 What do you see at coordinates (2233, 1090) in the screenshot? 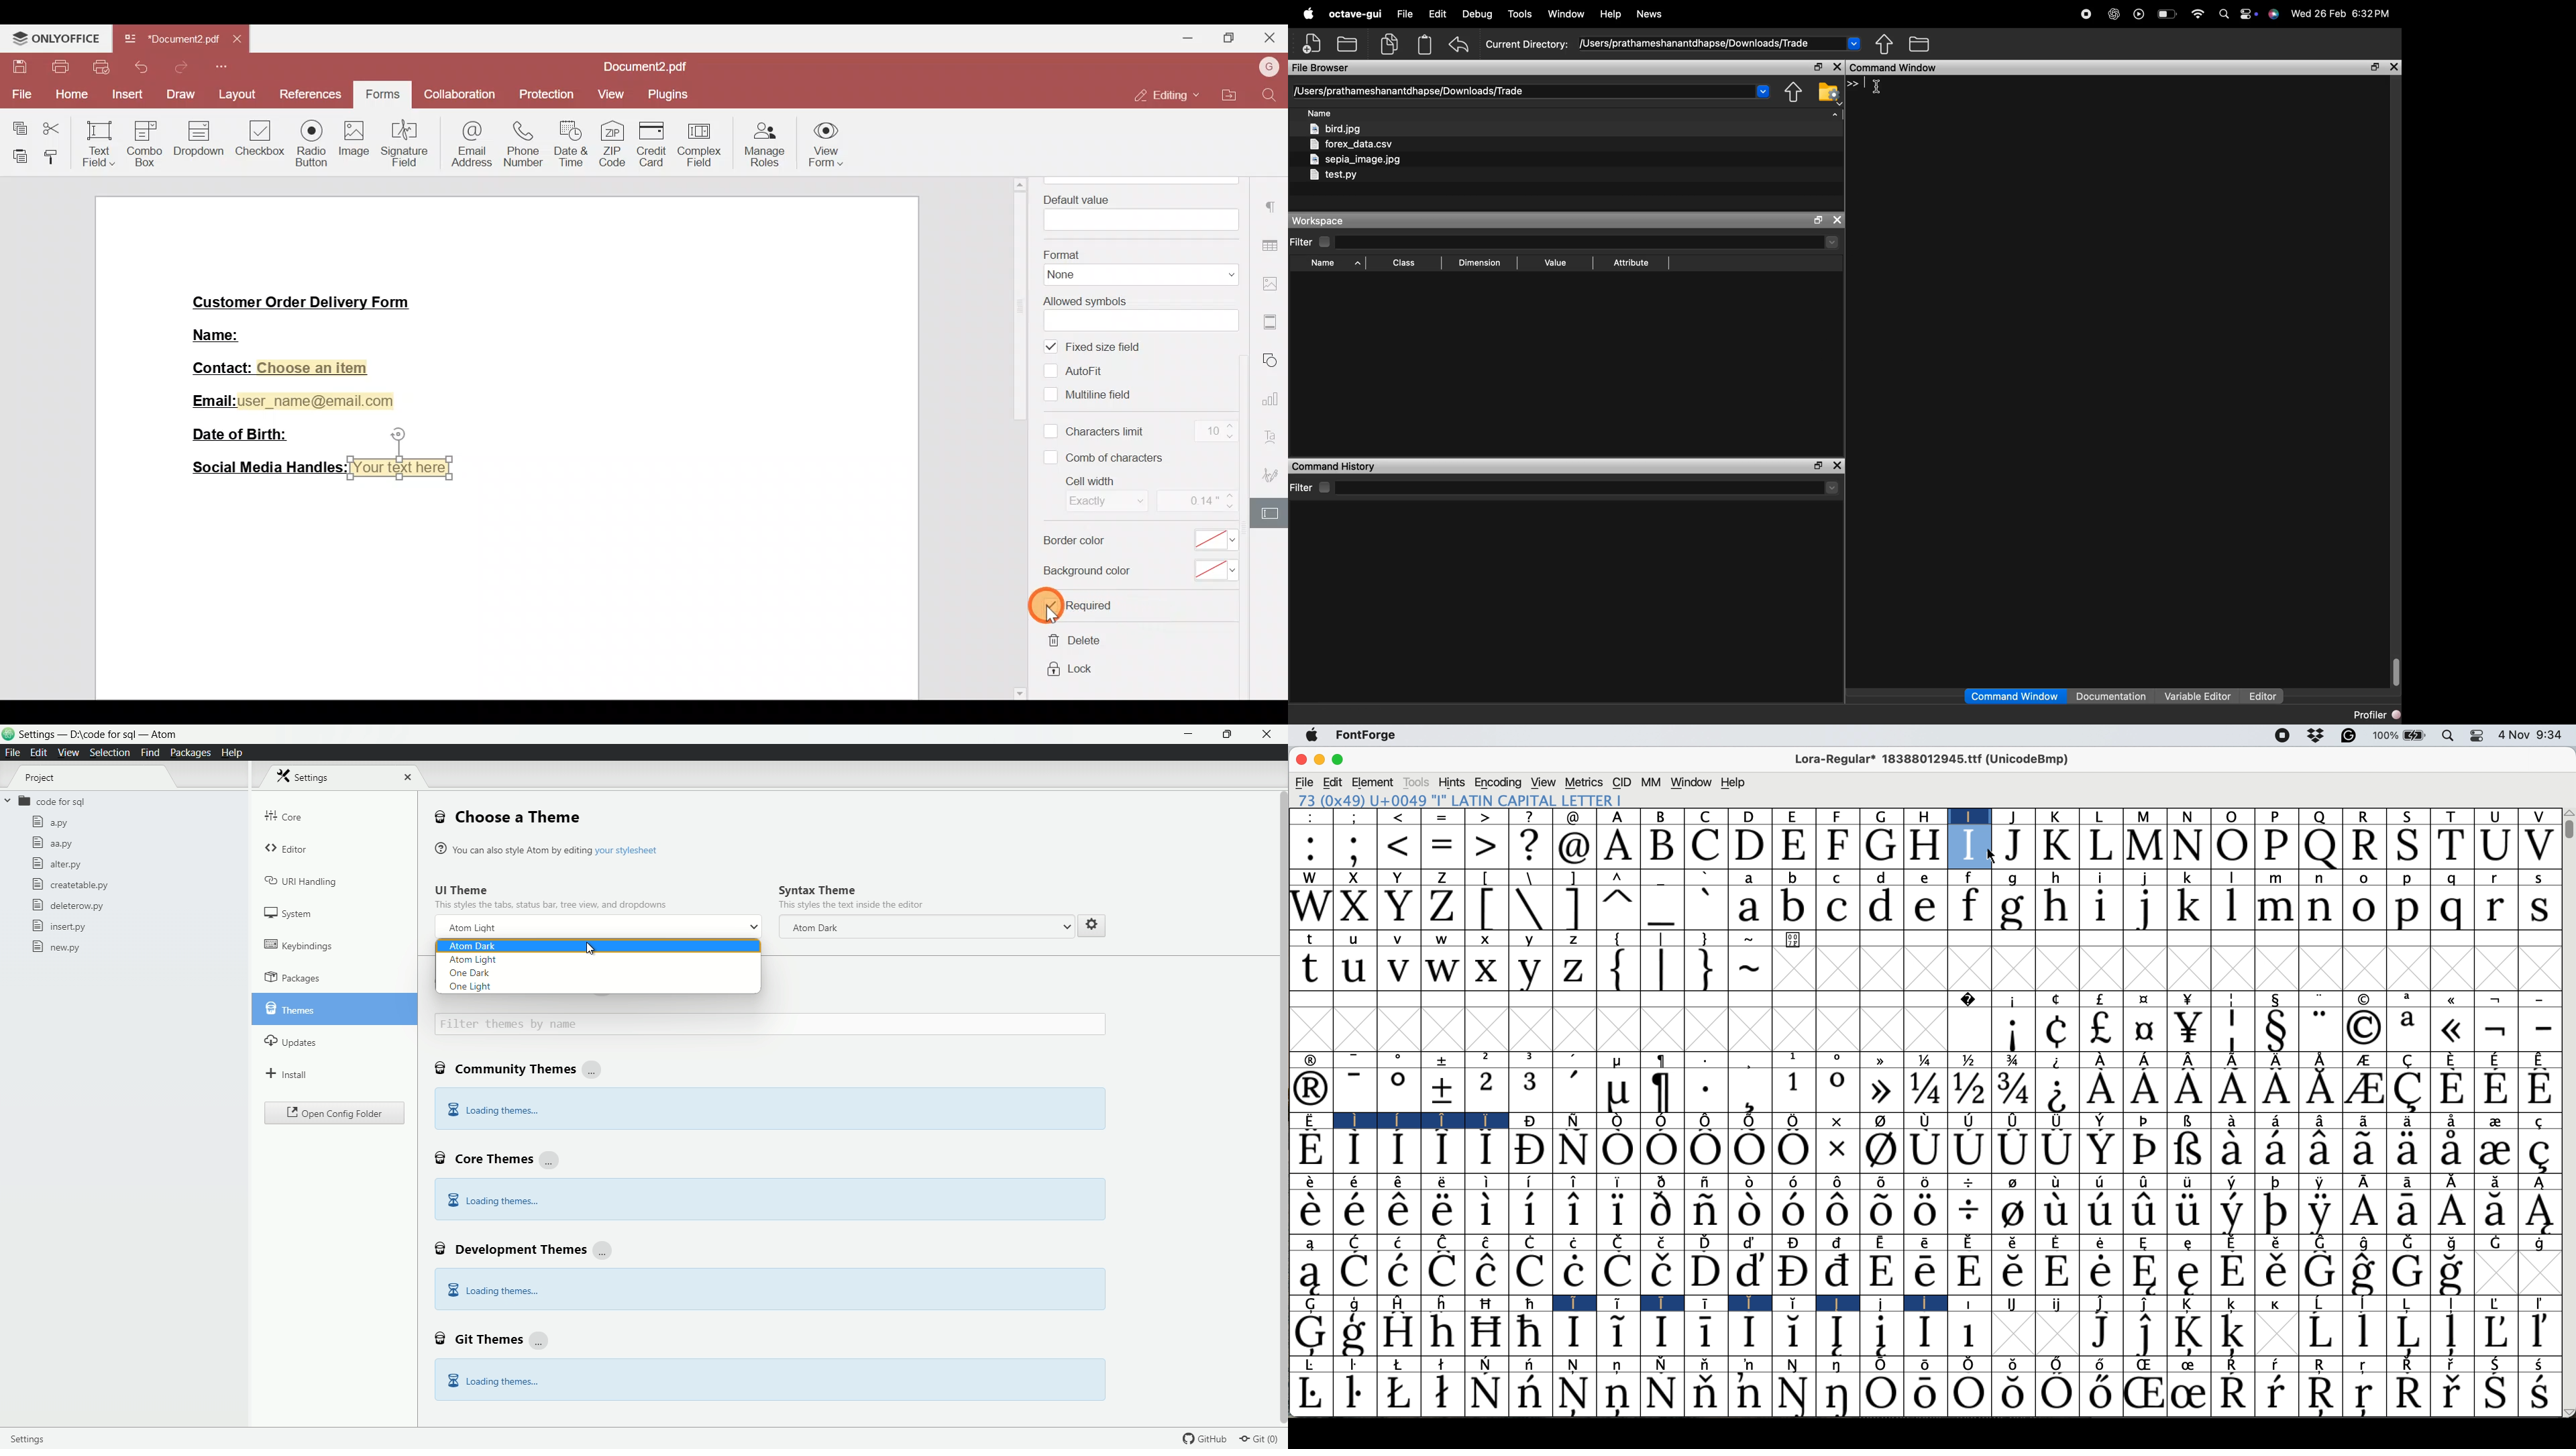
I see `Symbol` at bounding box center [2233, 1090].